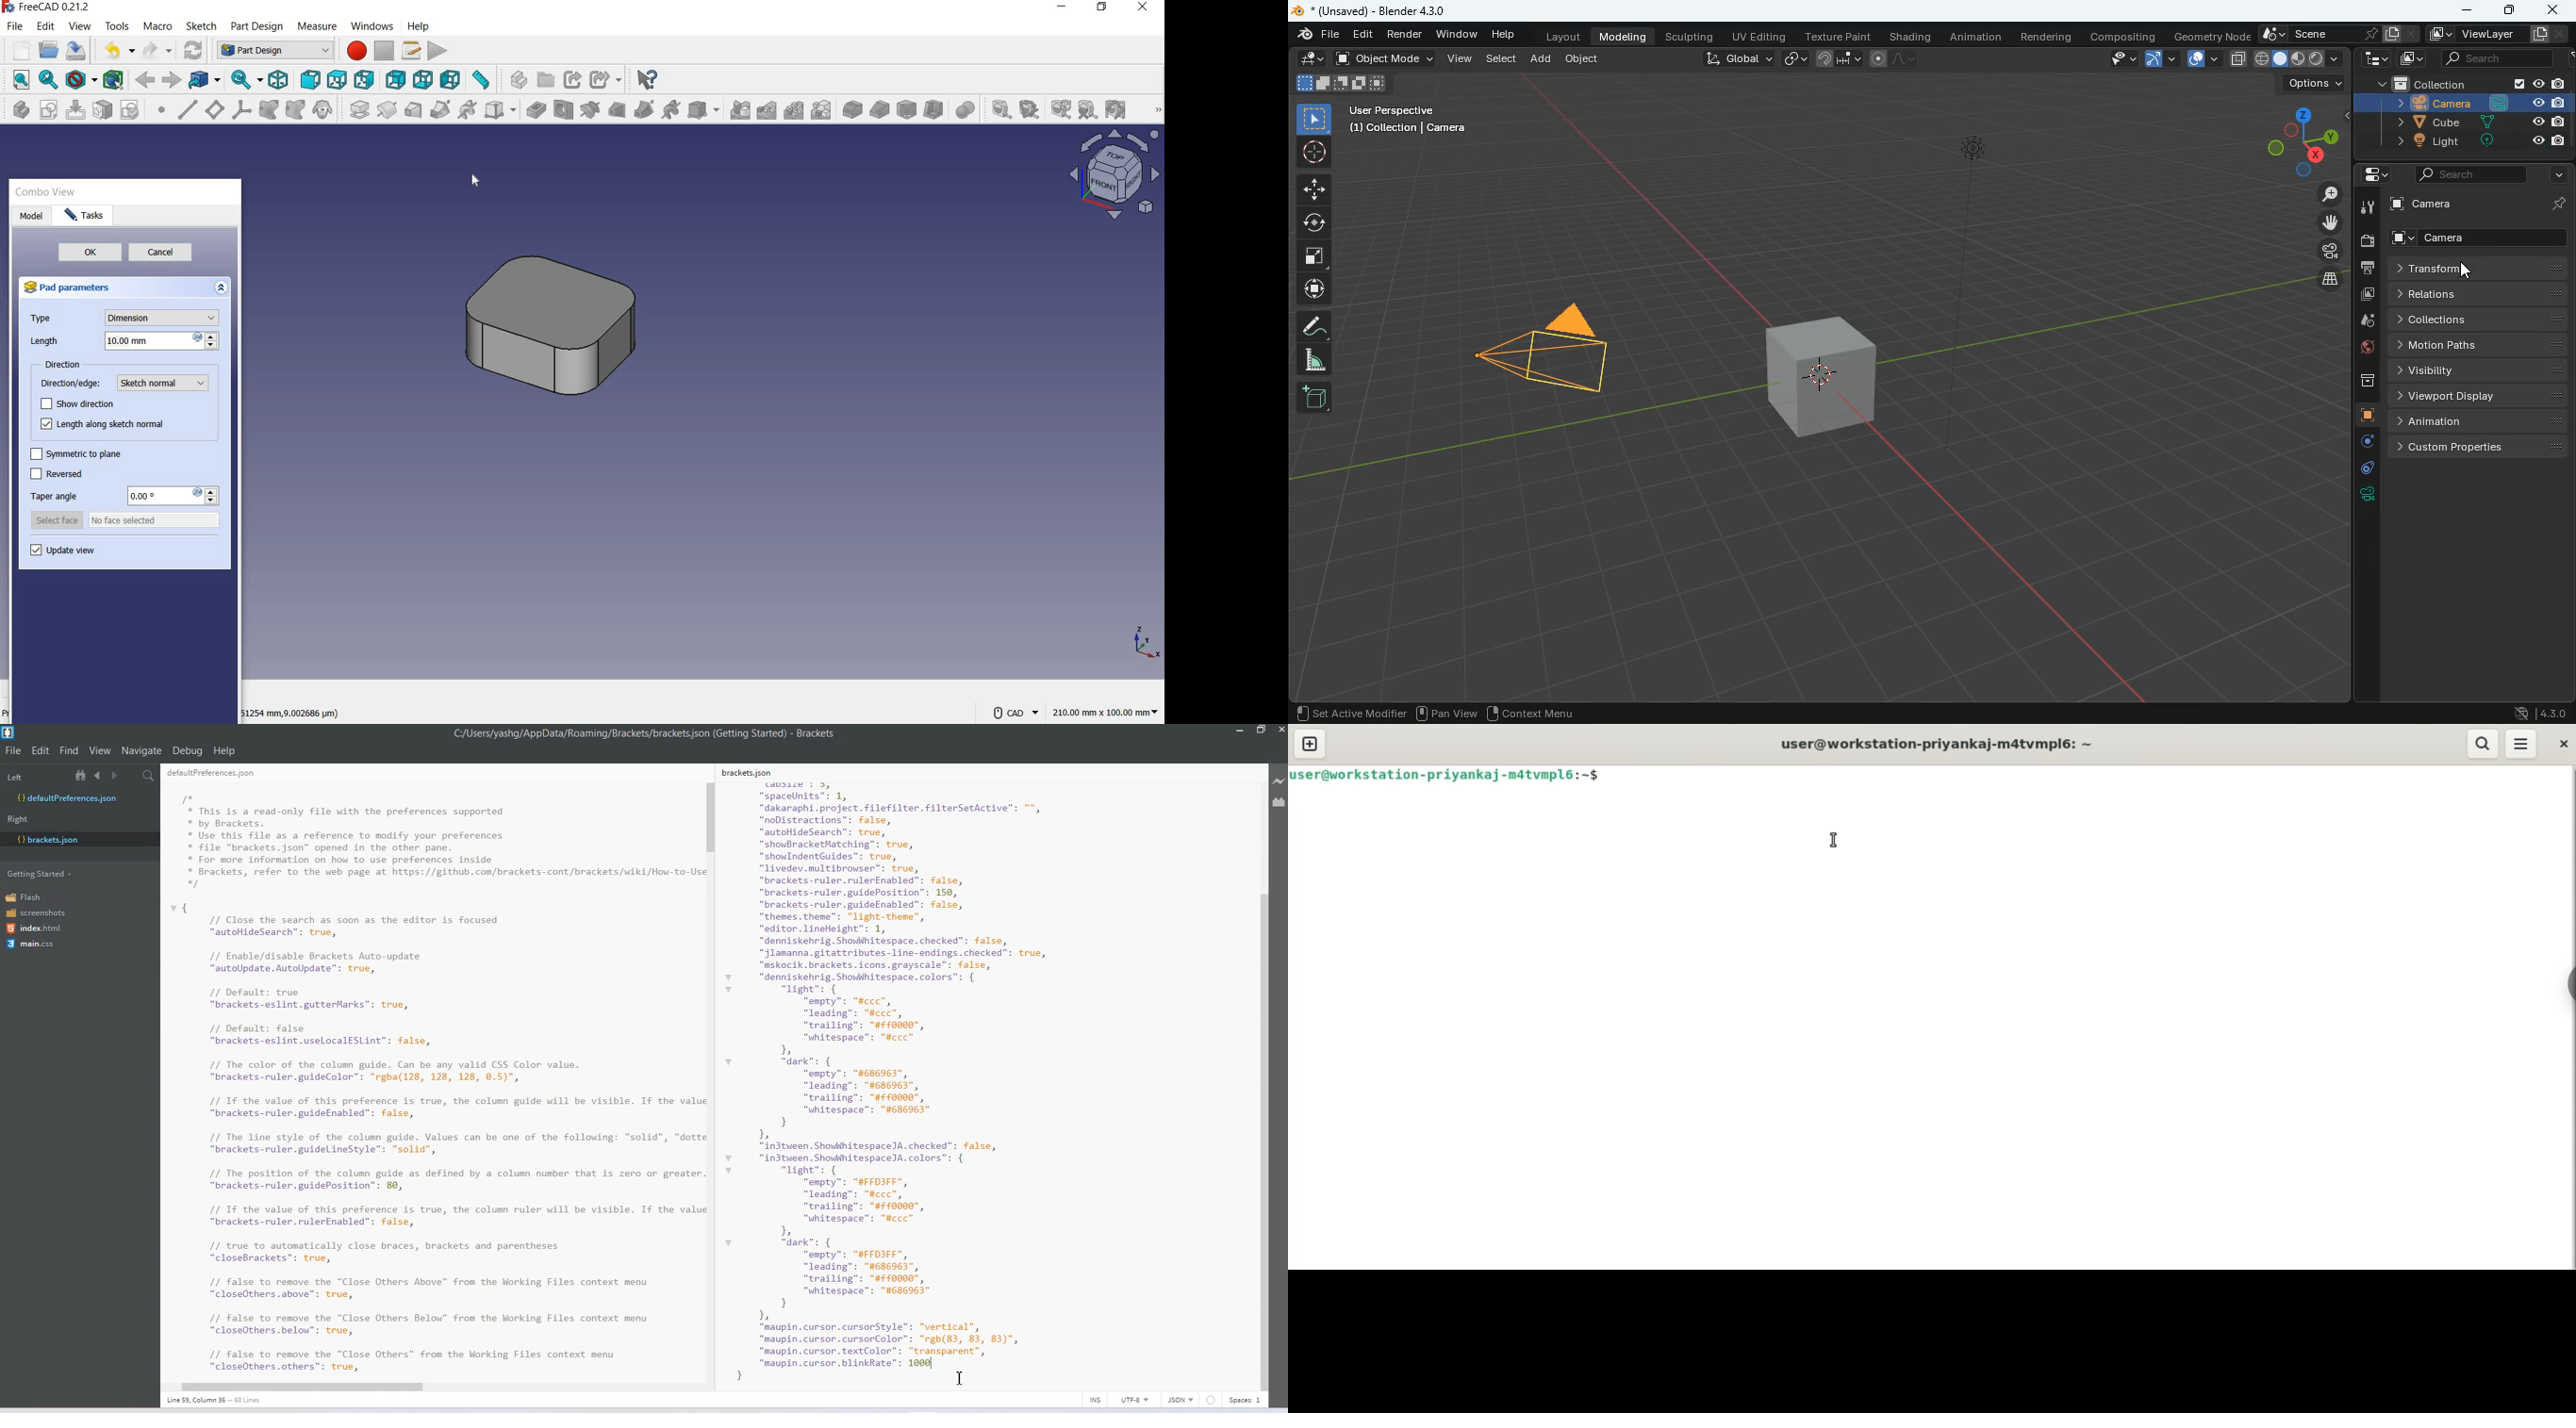  I want to click on xyz points, so click(1149, 646).